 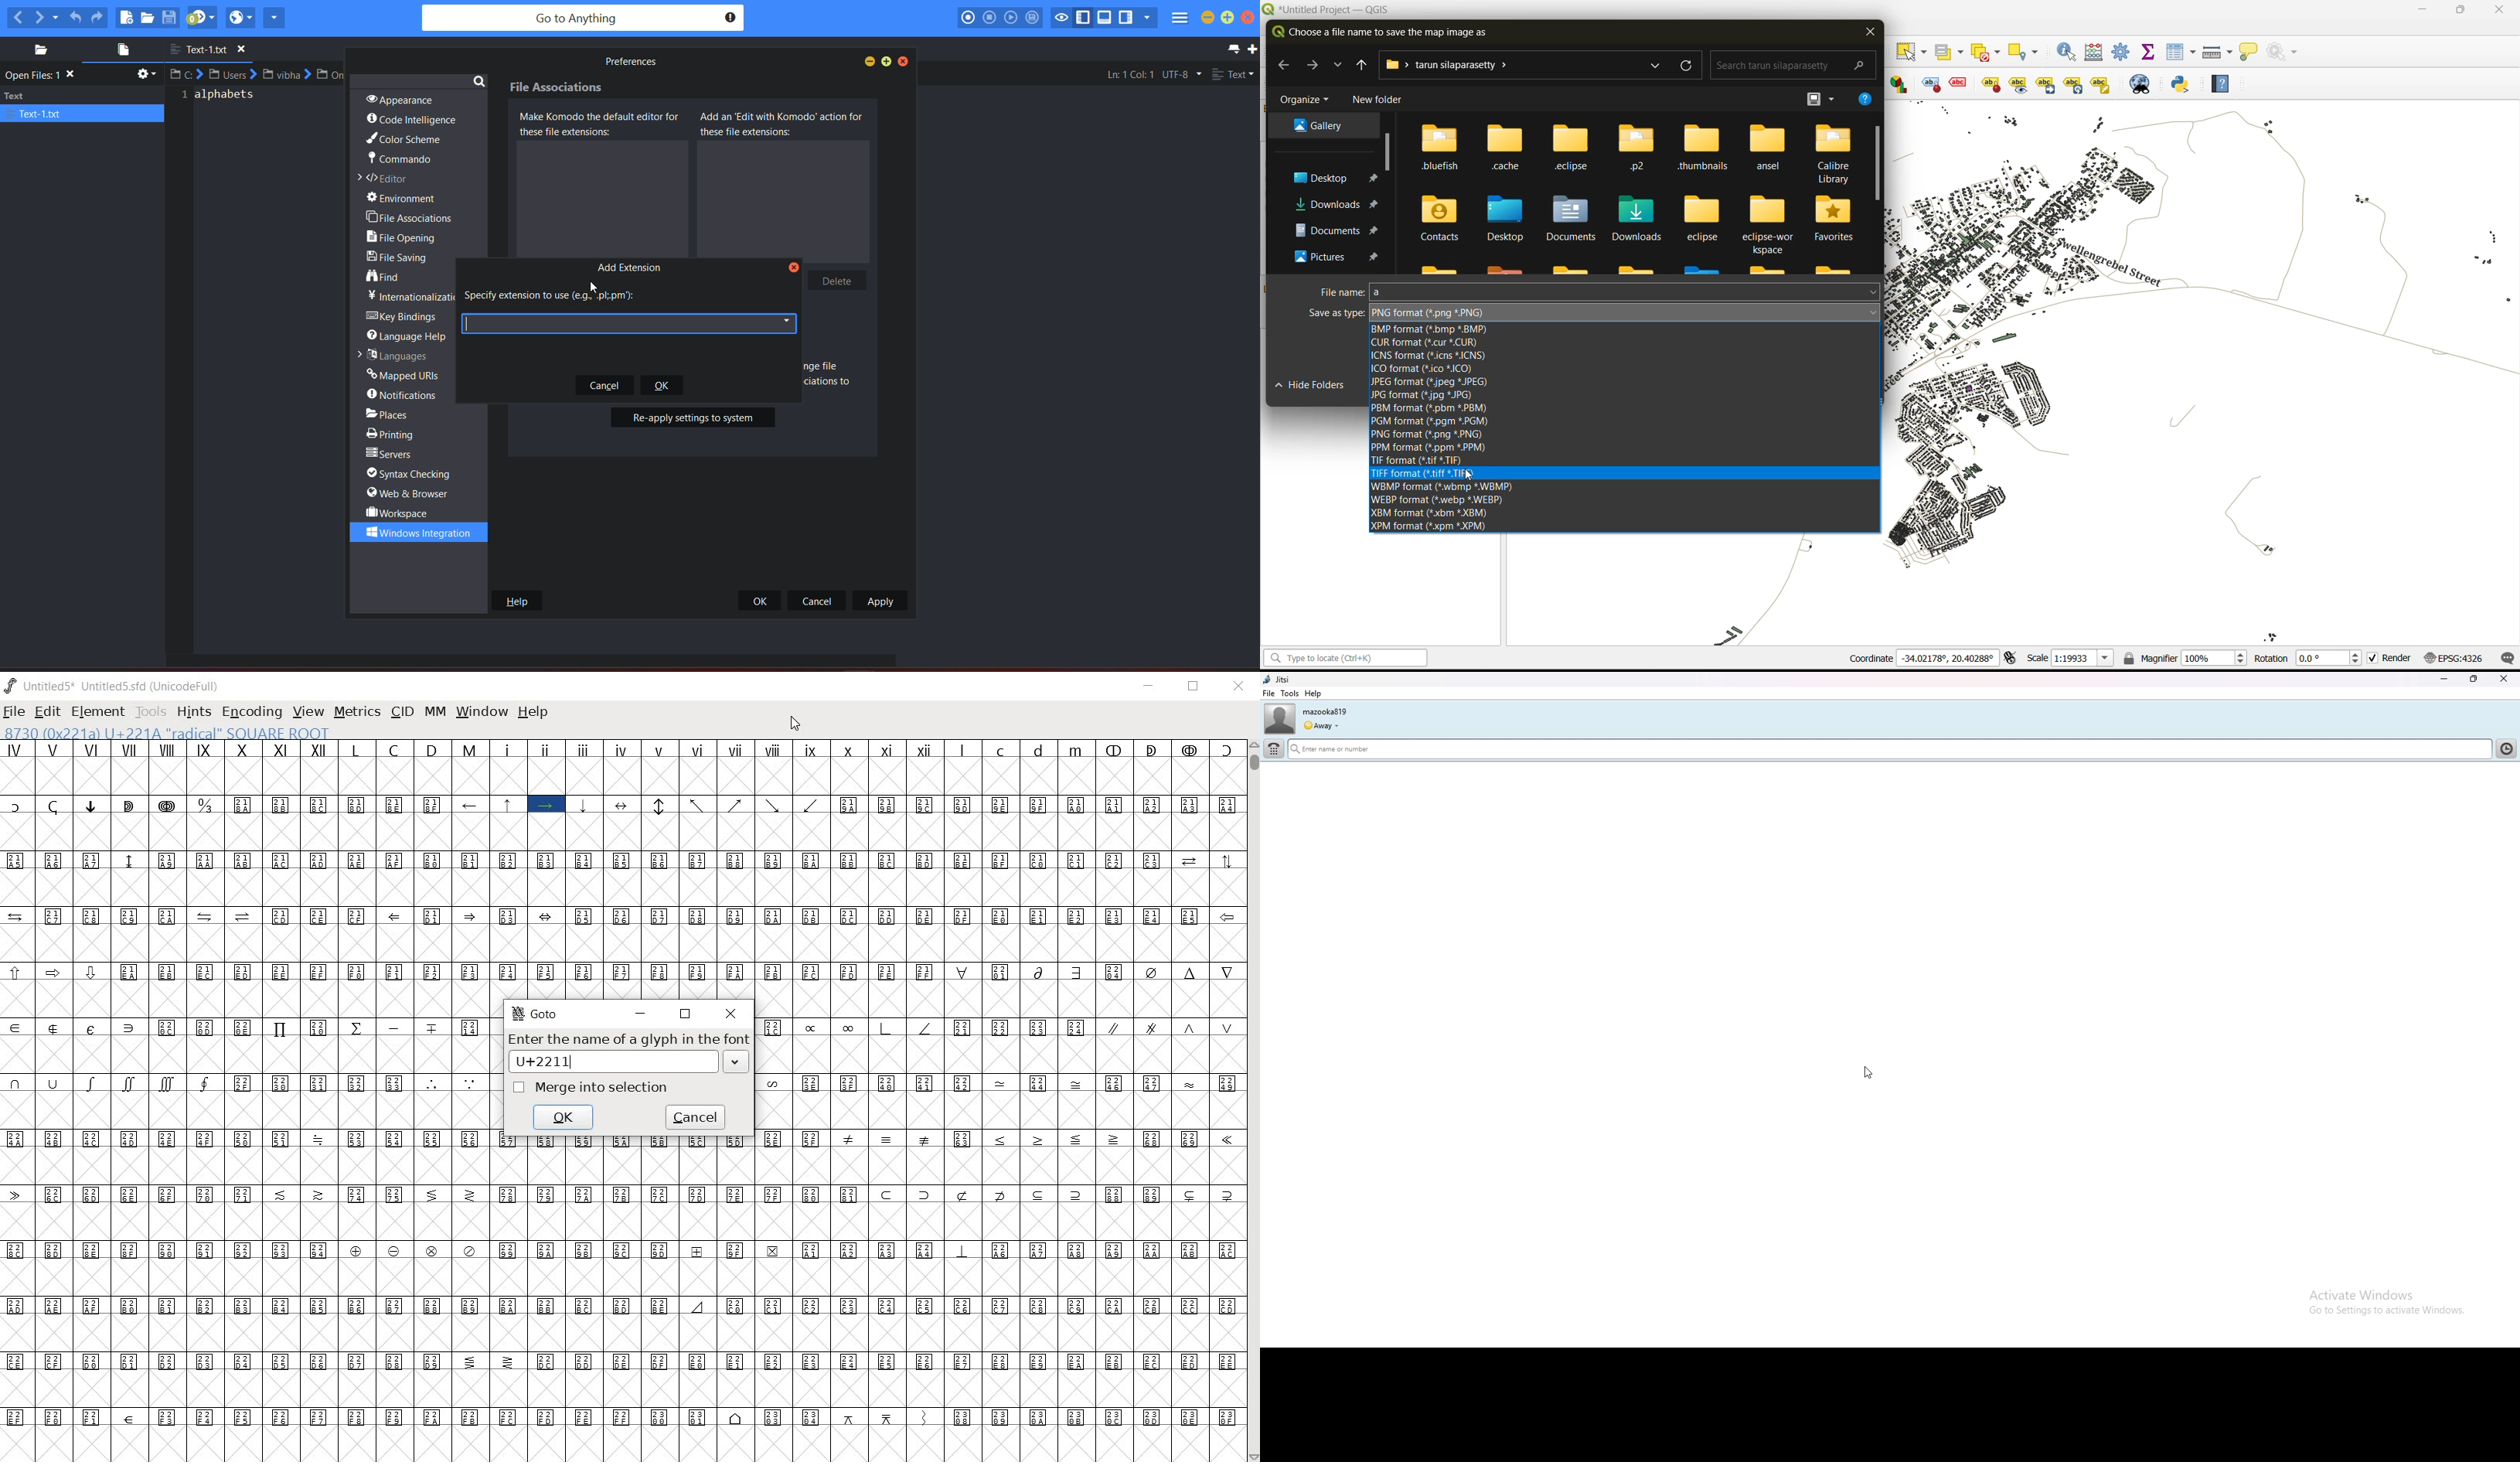 What do you see at coordinates (1654, 66) in the screenshot?
I see `explore` at bounding box center [1654, 66].